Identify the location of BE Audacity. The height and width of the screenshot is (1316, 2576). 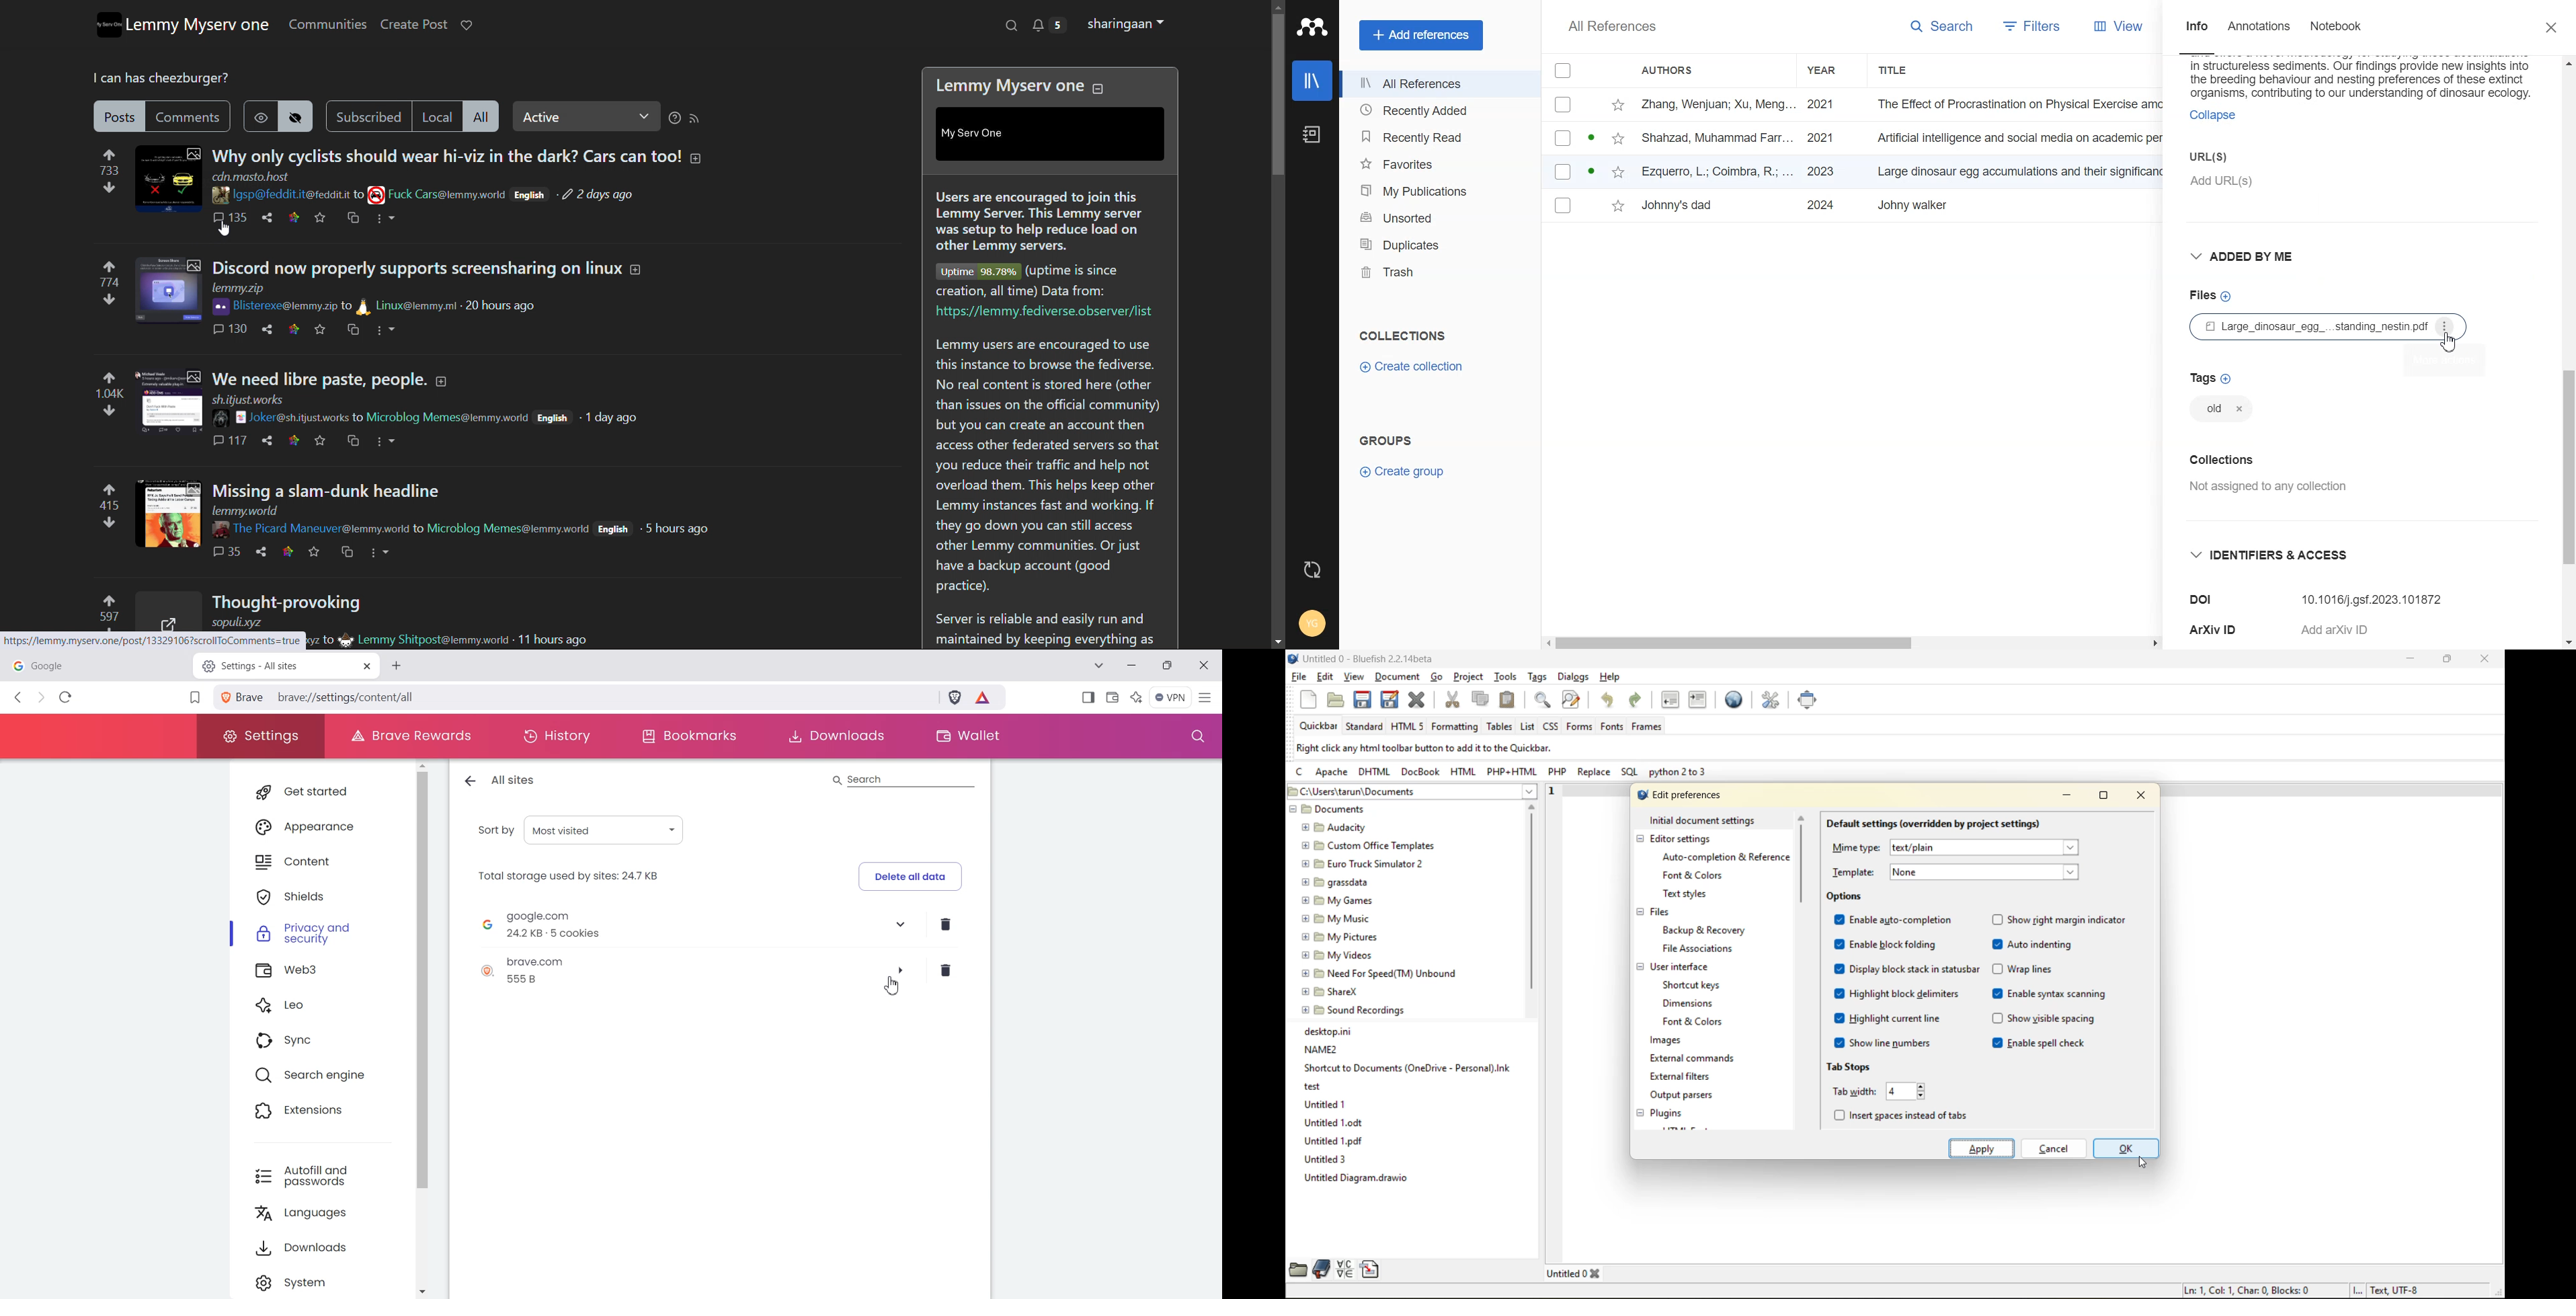
(1337, 826).